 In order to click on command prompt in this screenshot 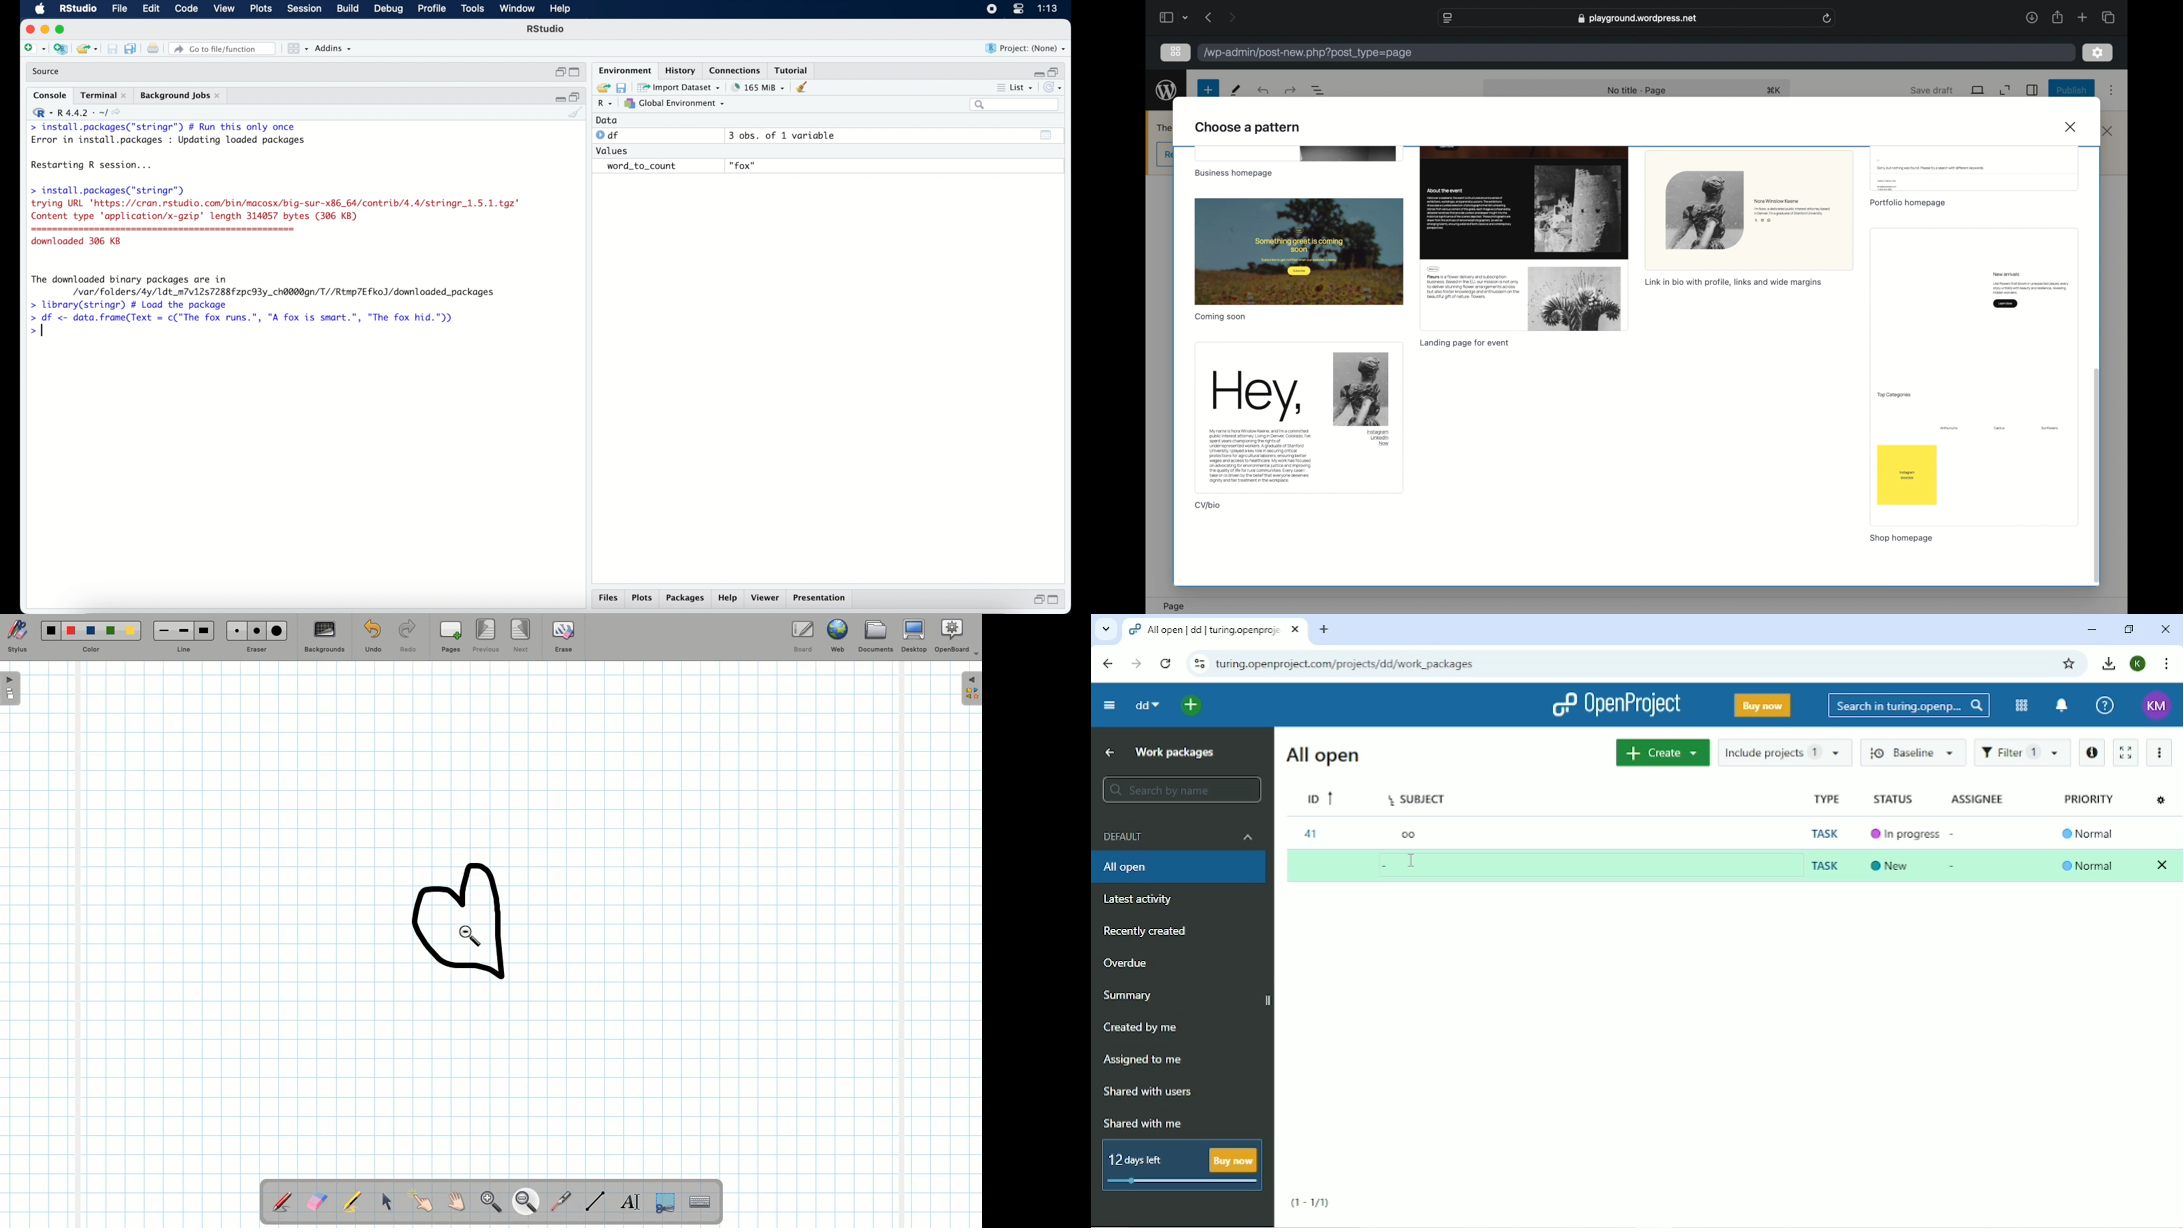, I will do `click(35, 331)`.